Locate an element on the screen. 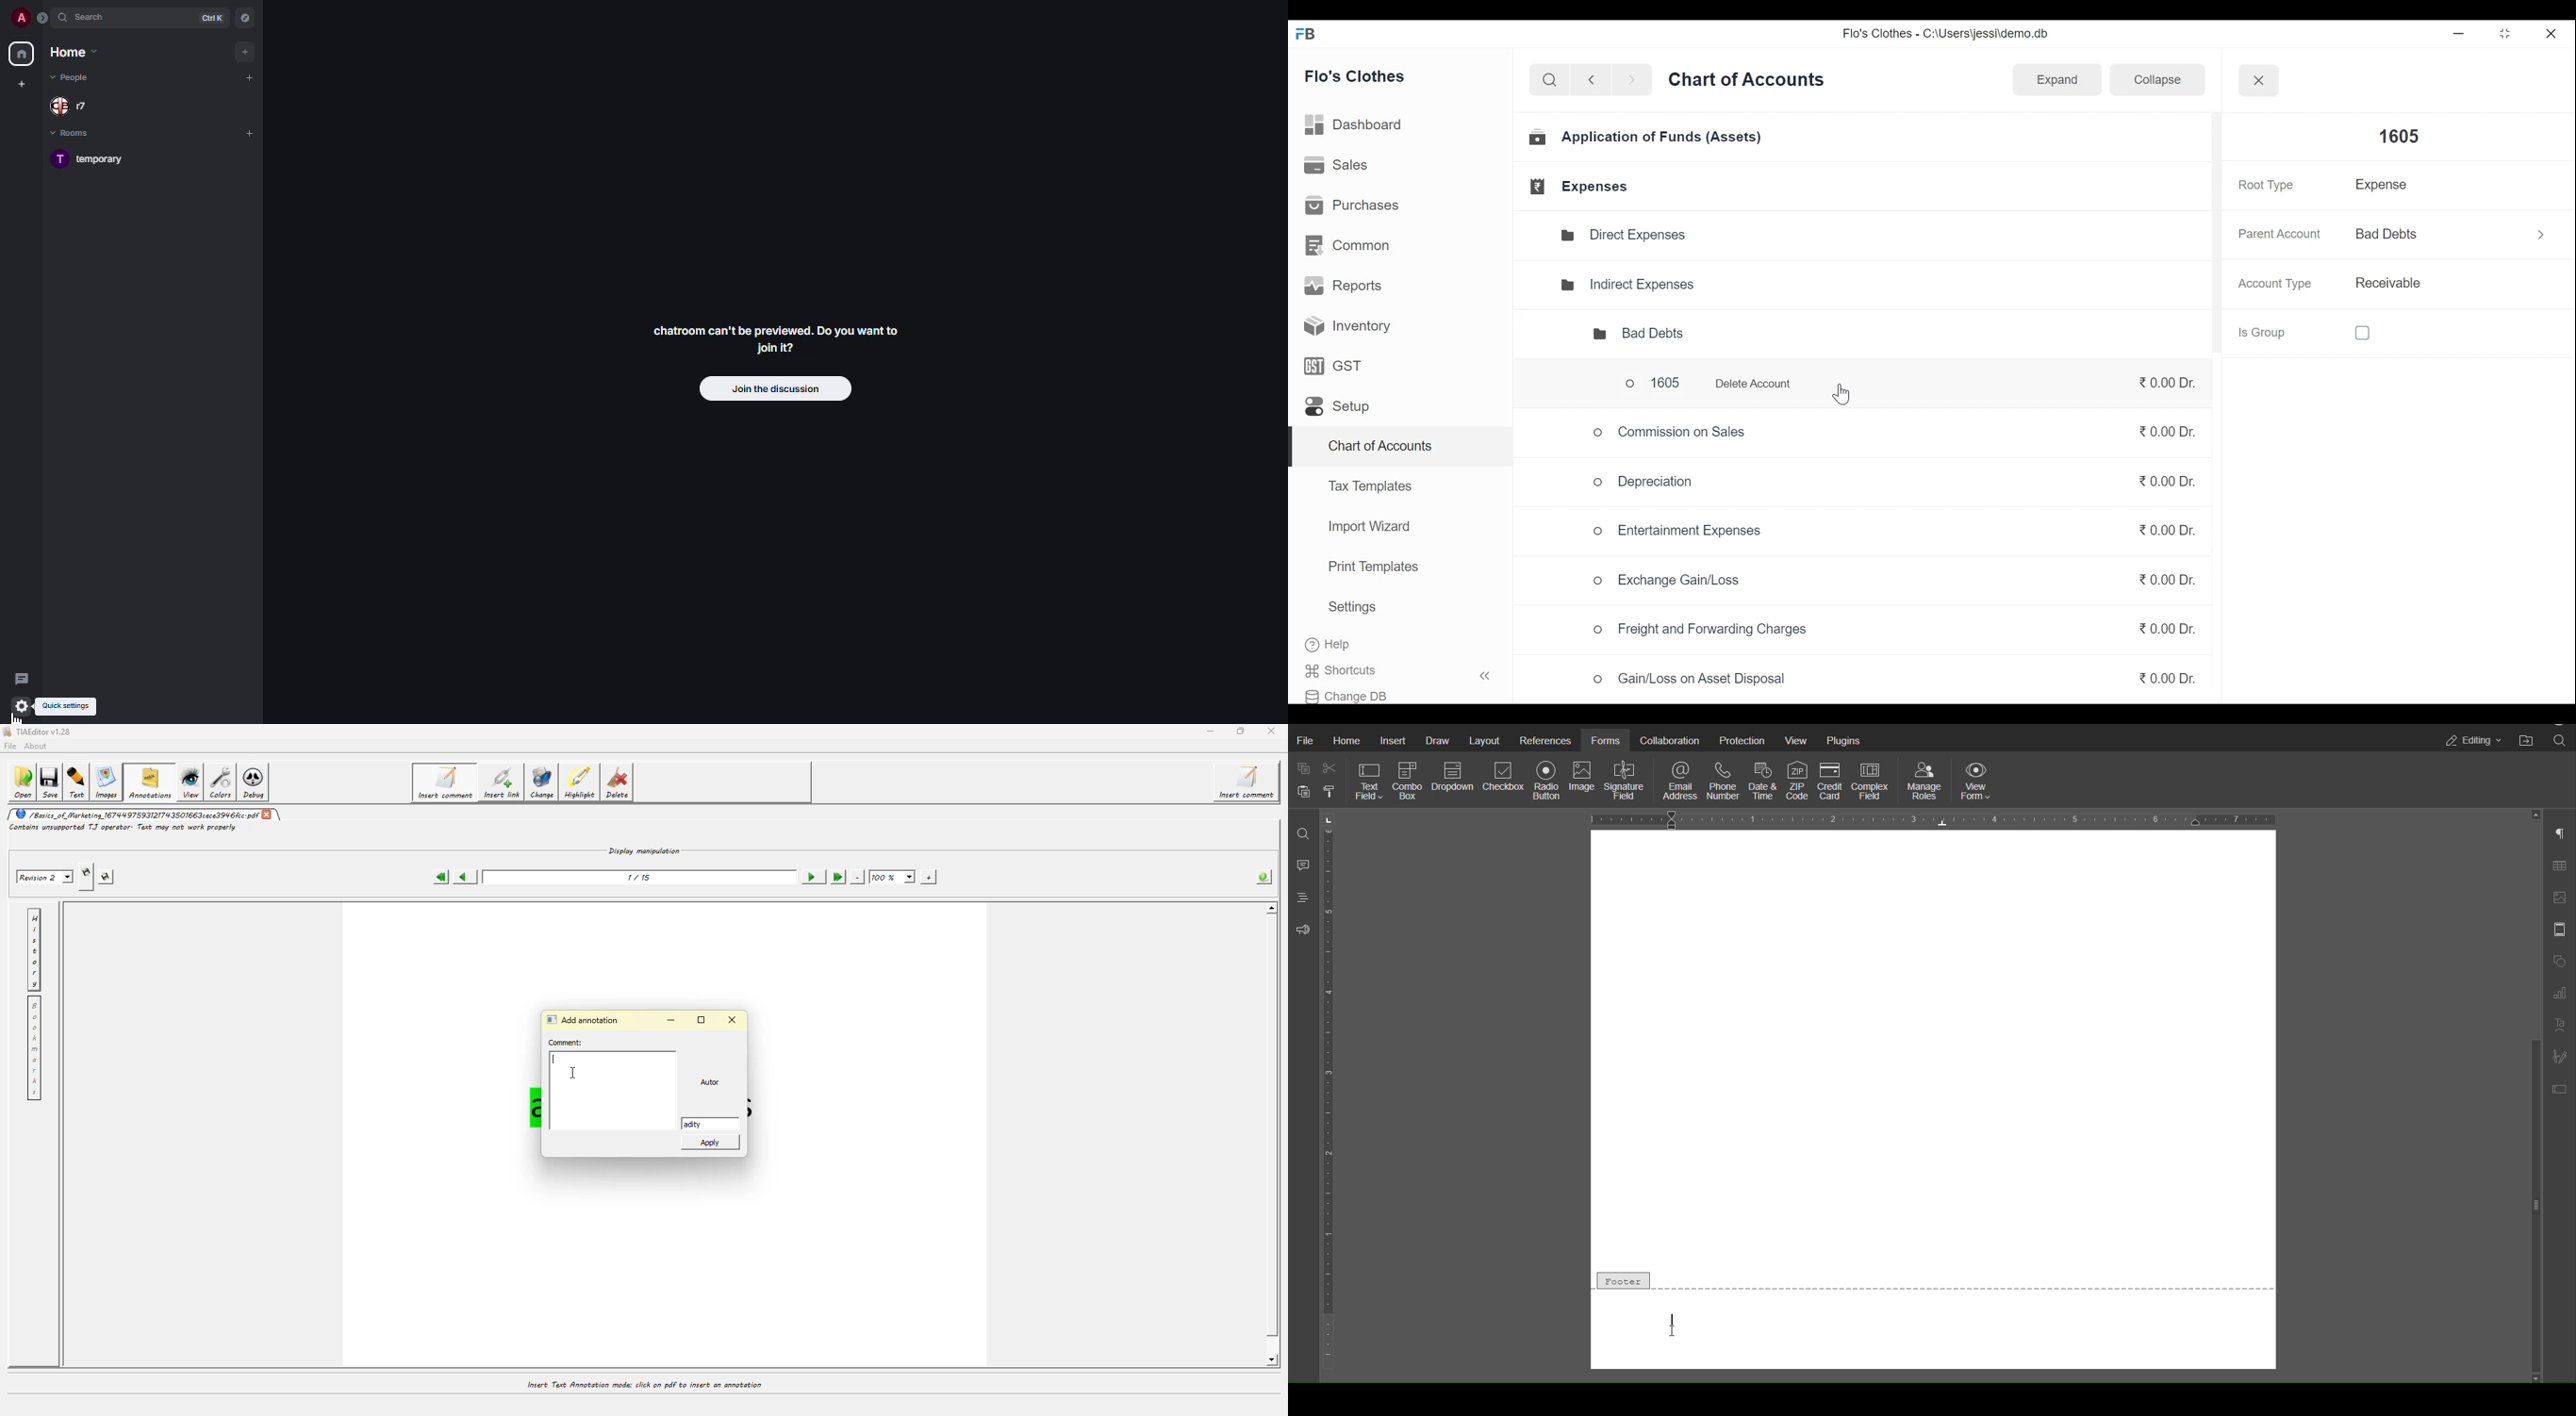  cursor is located at coordinates (574, 1075).